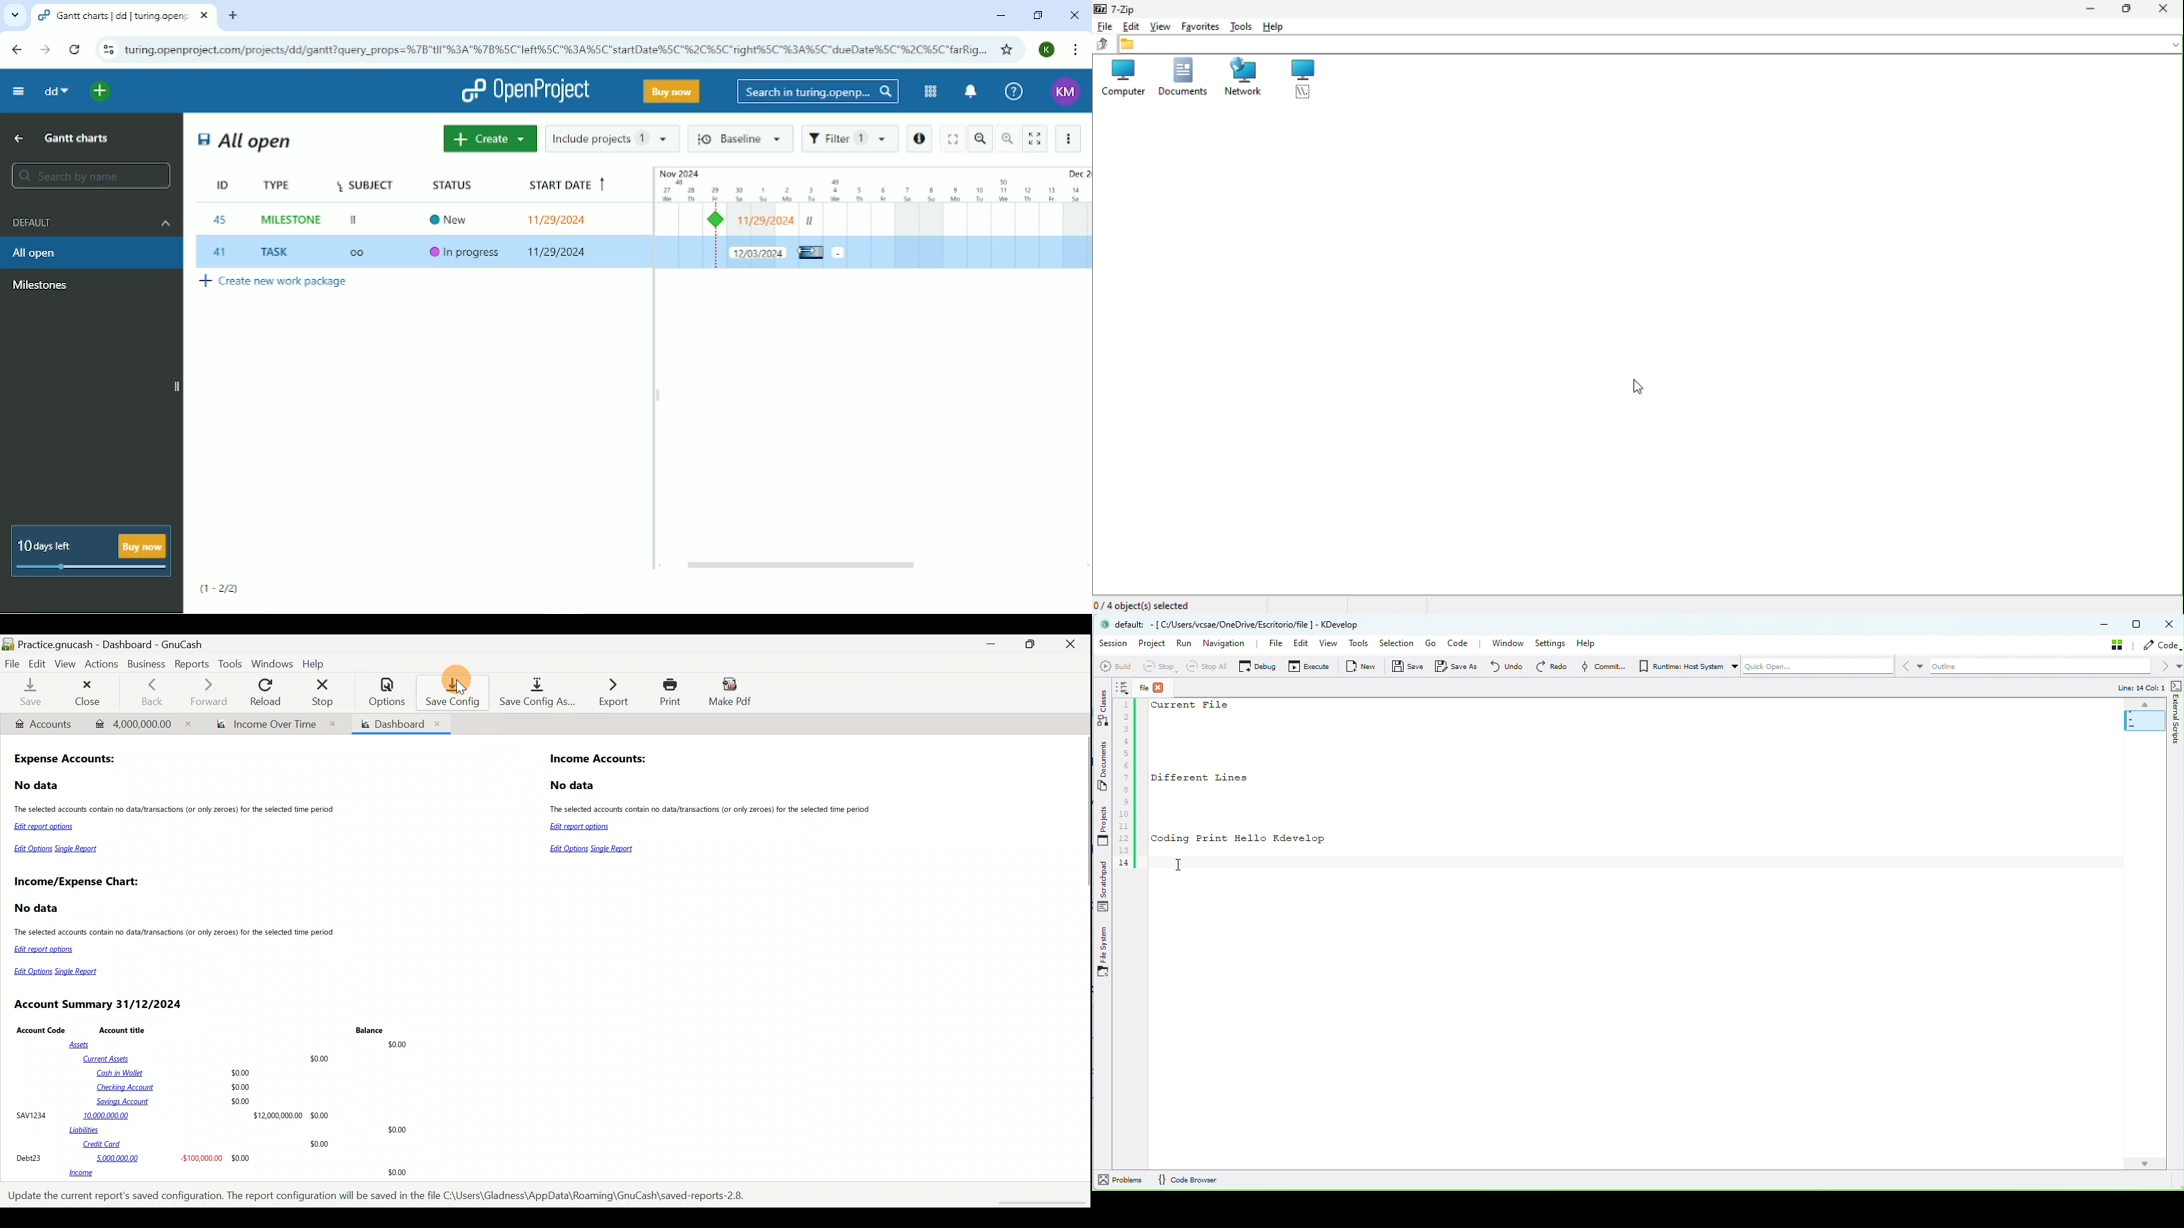  Describe the element at coordinates (43, 724) in the screenshot. I see `Account` at that location.